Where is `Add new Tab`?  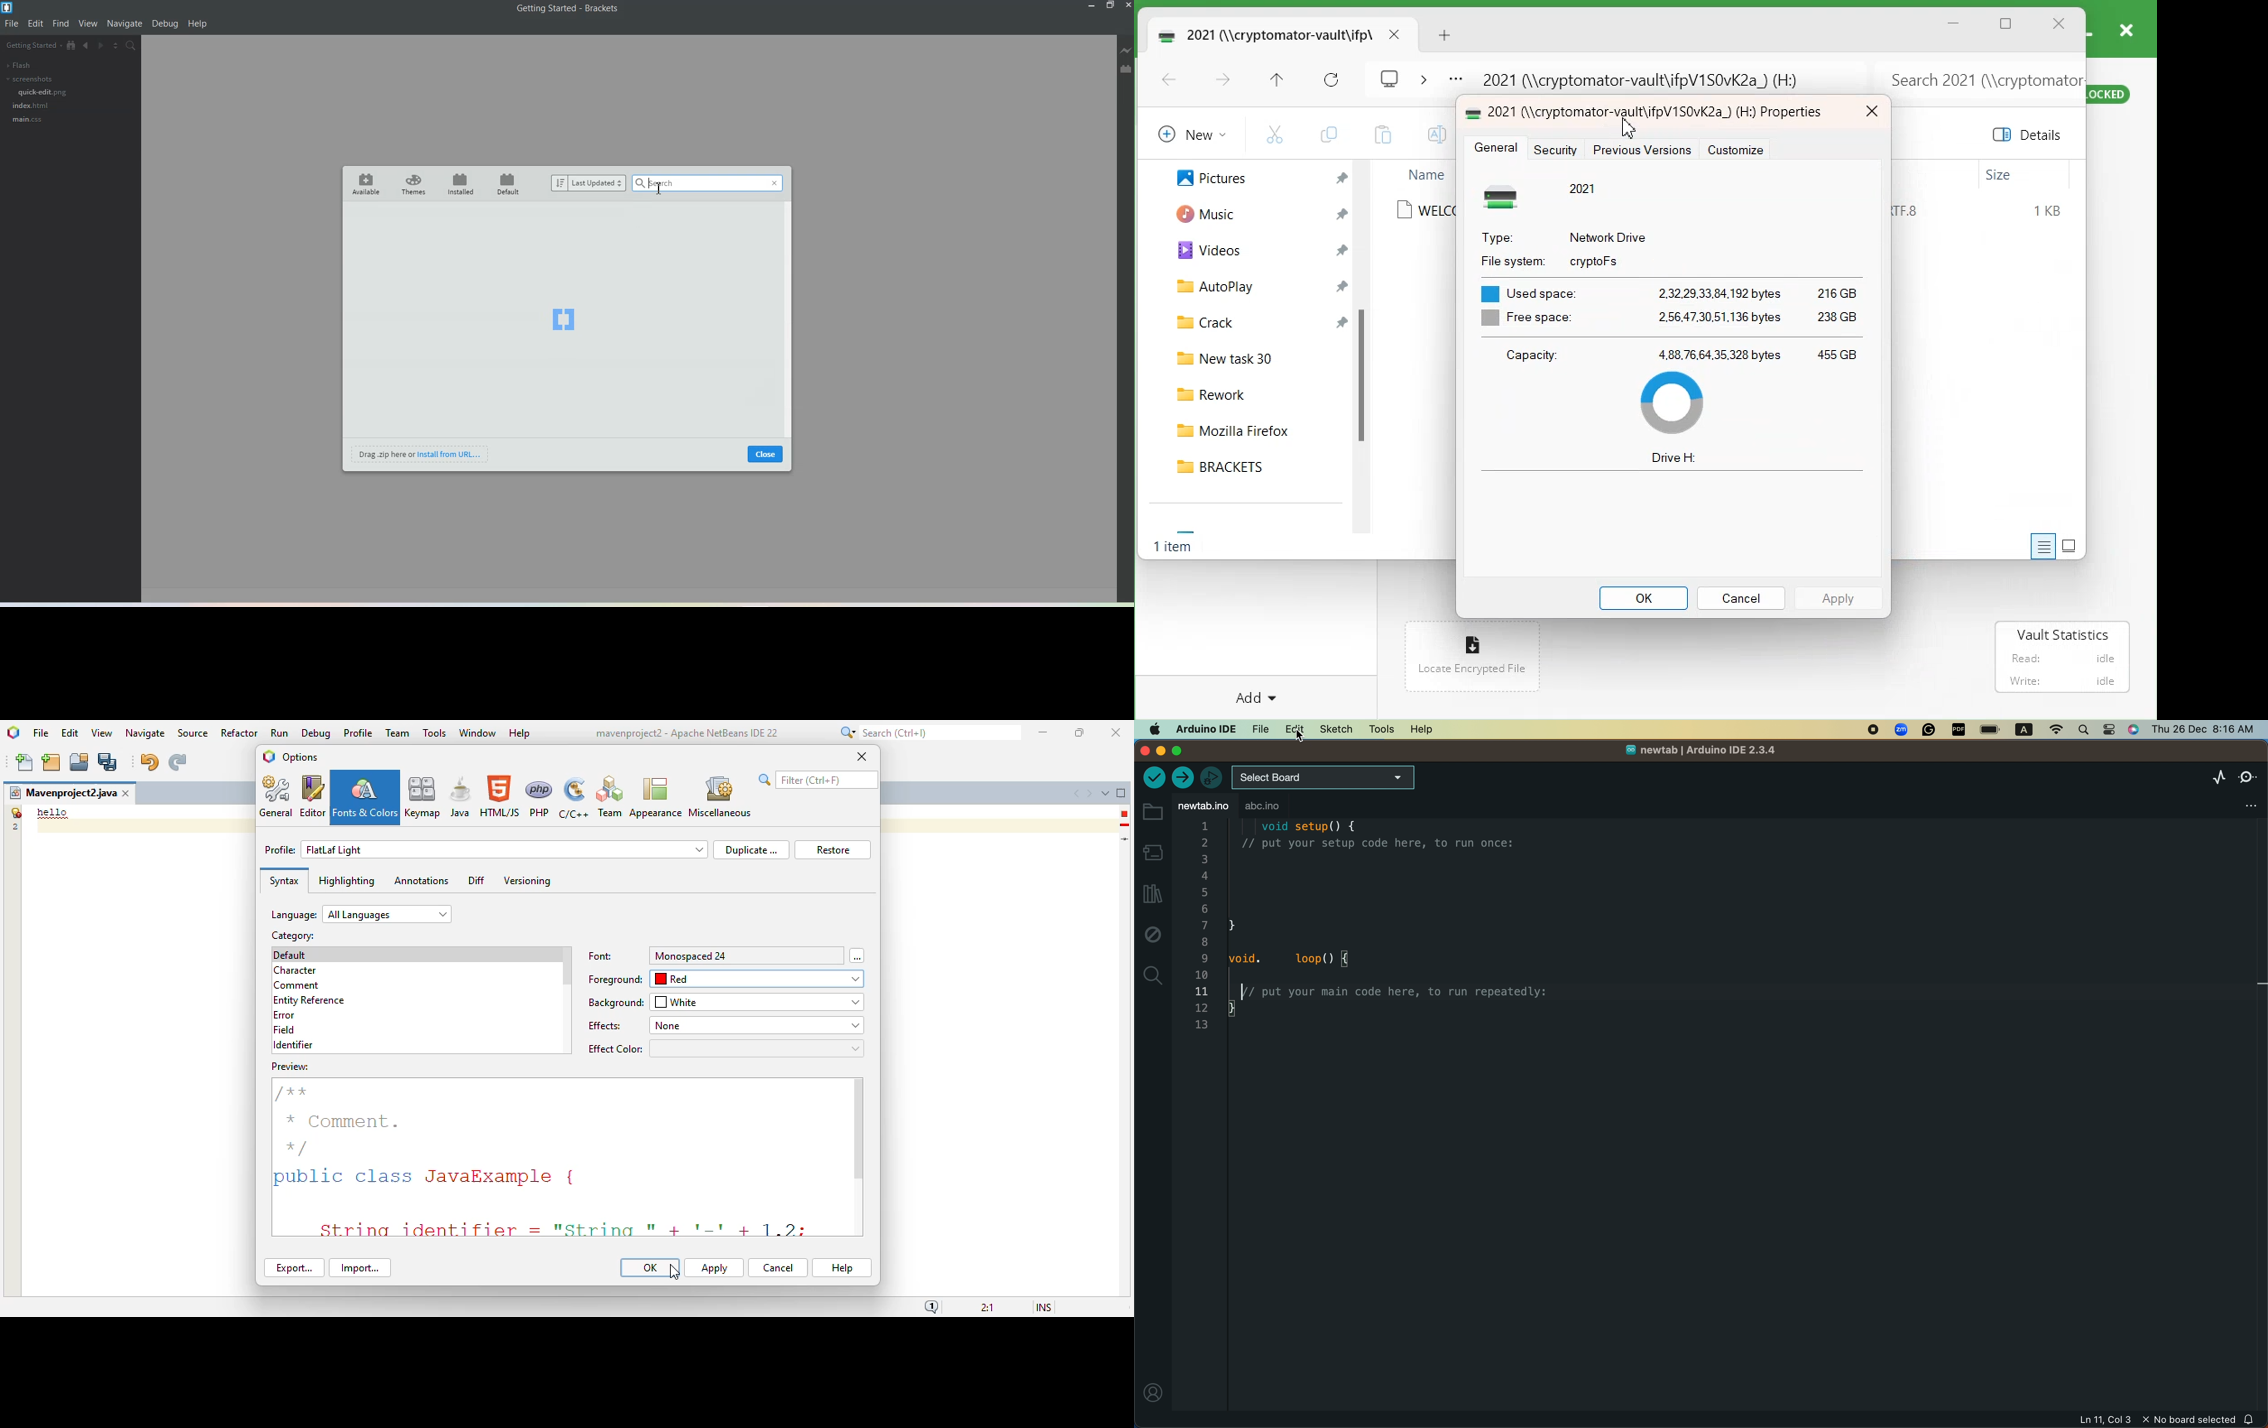 Add new Tab is located at coordinates (1447, 35).